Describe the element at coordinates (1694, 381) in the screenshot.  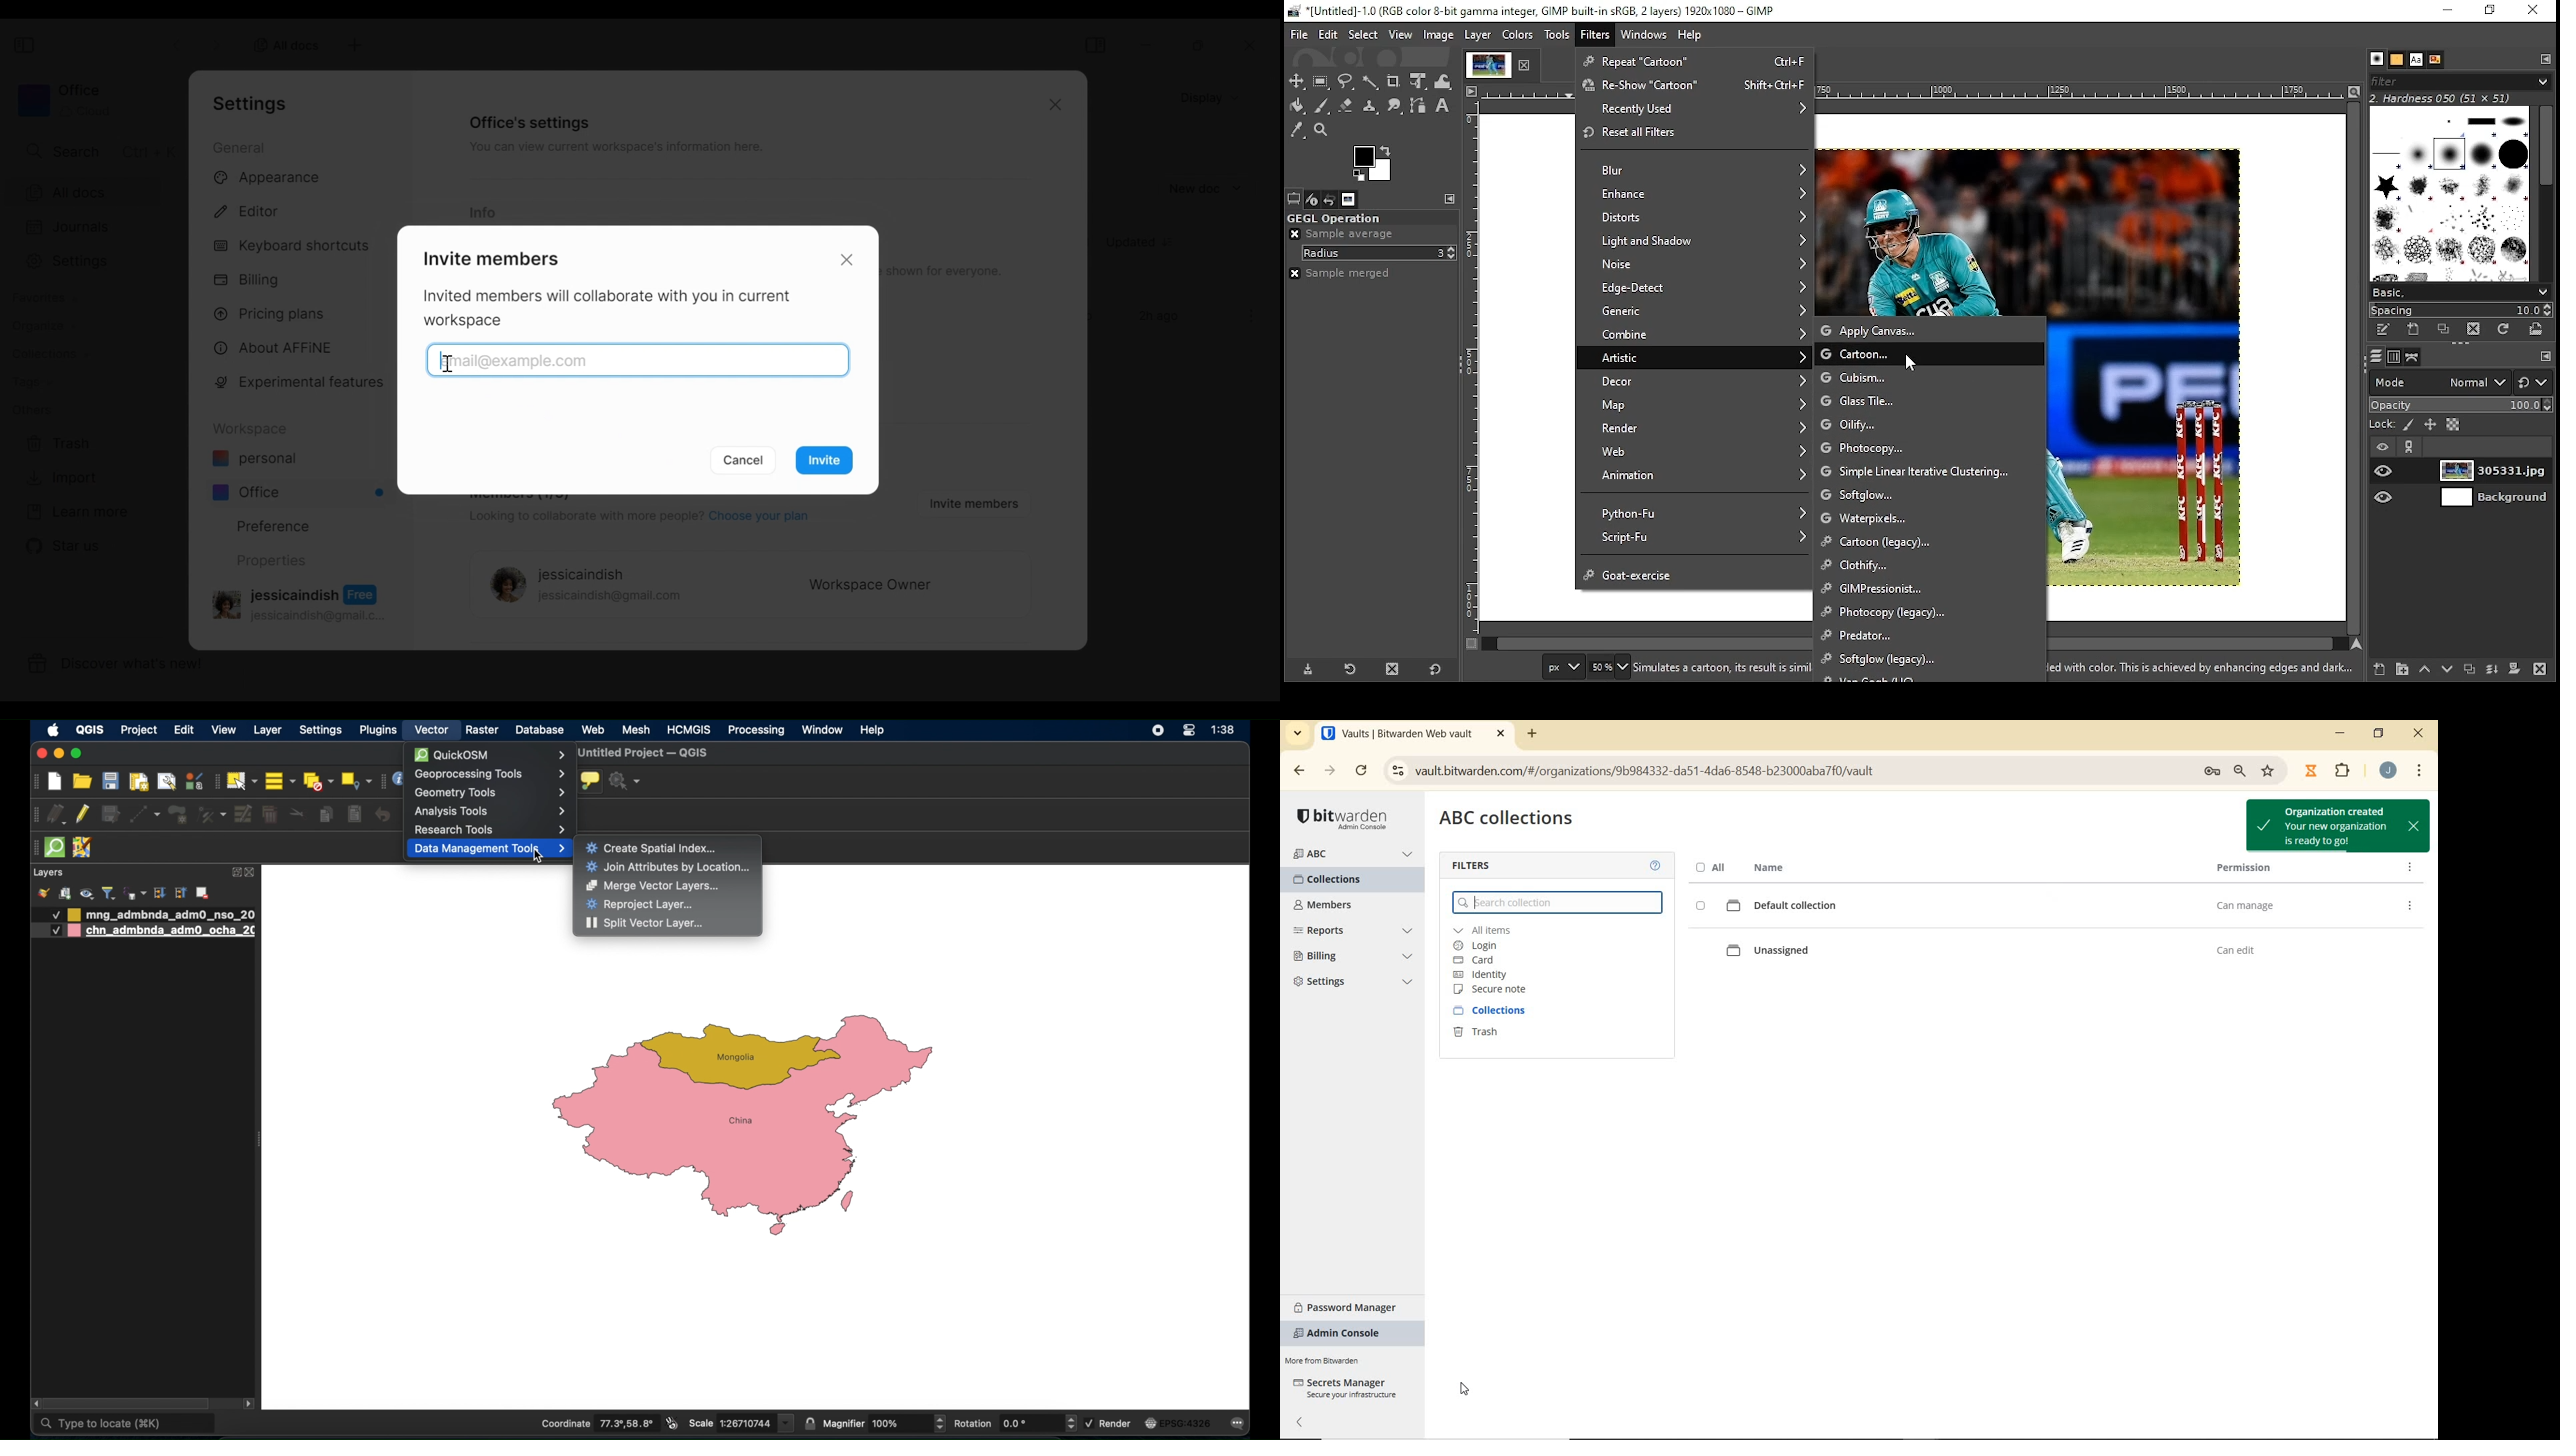
I see `decor` at that location.